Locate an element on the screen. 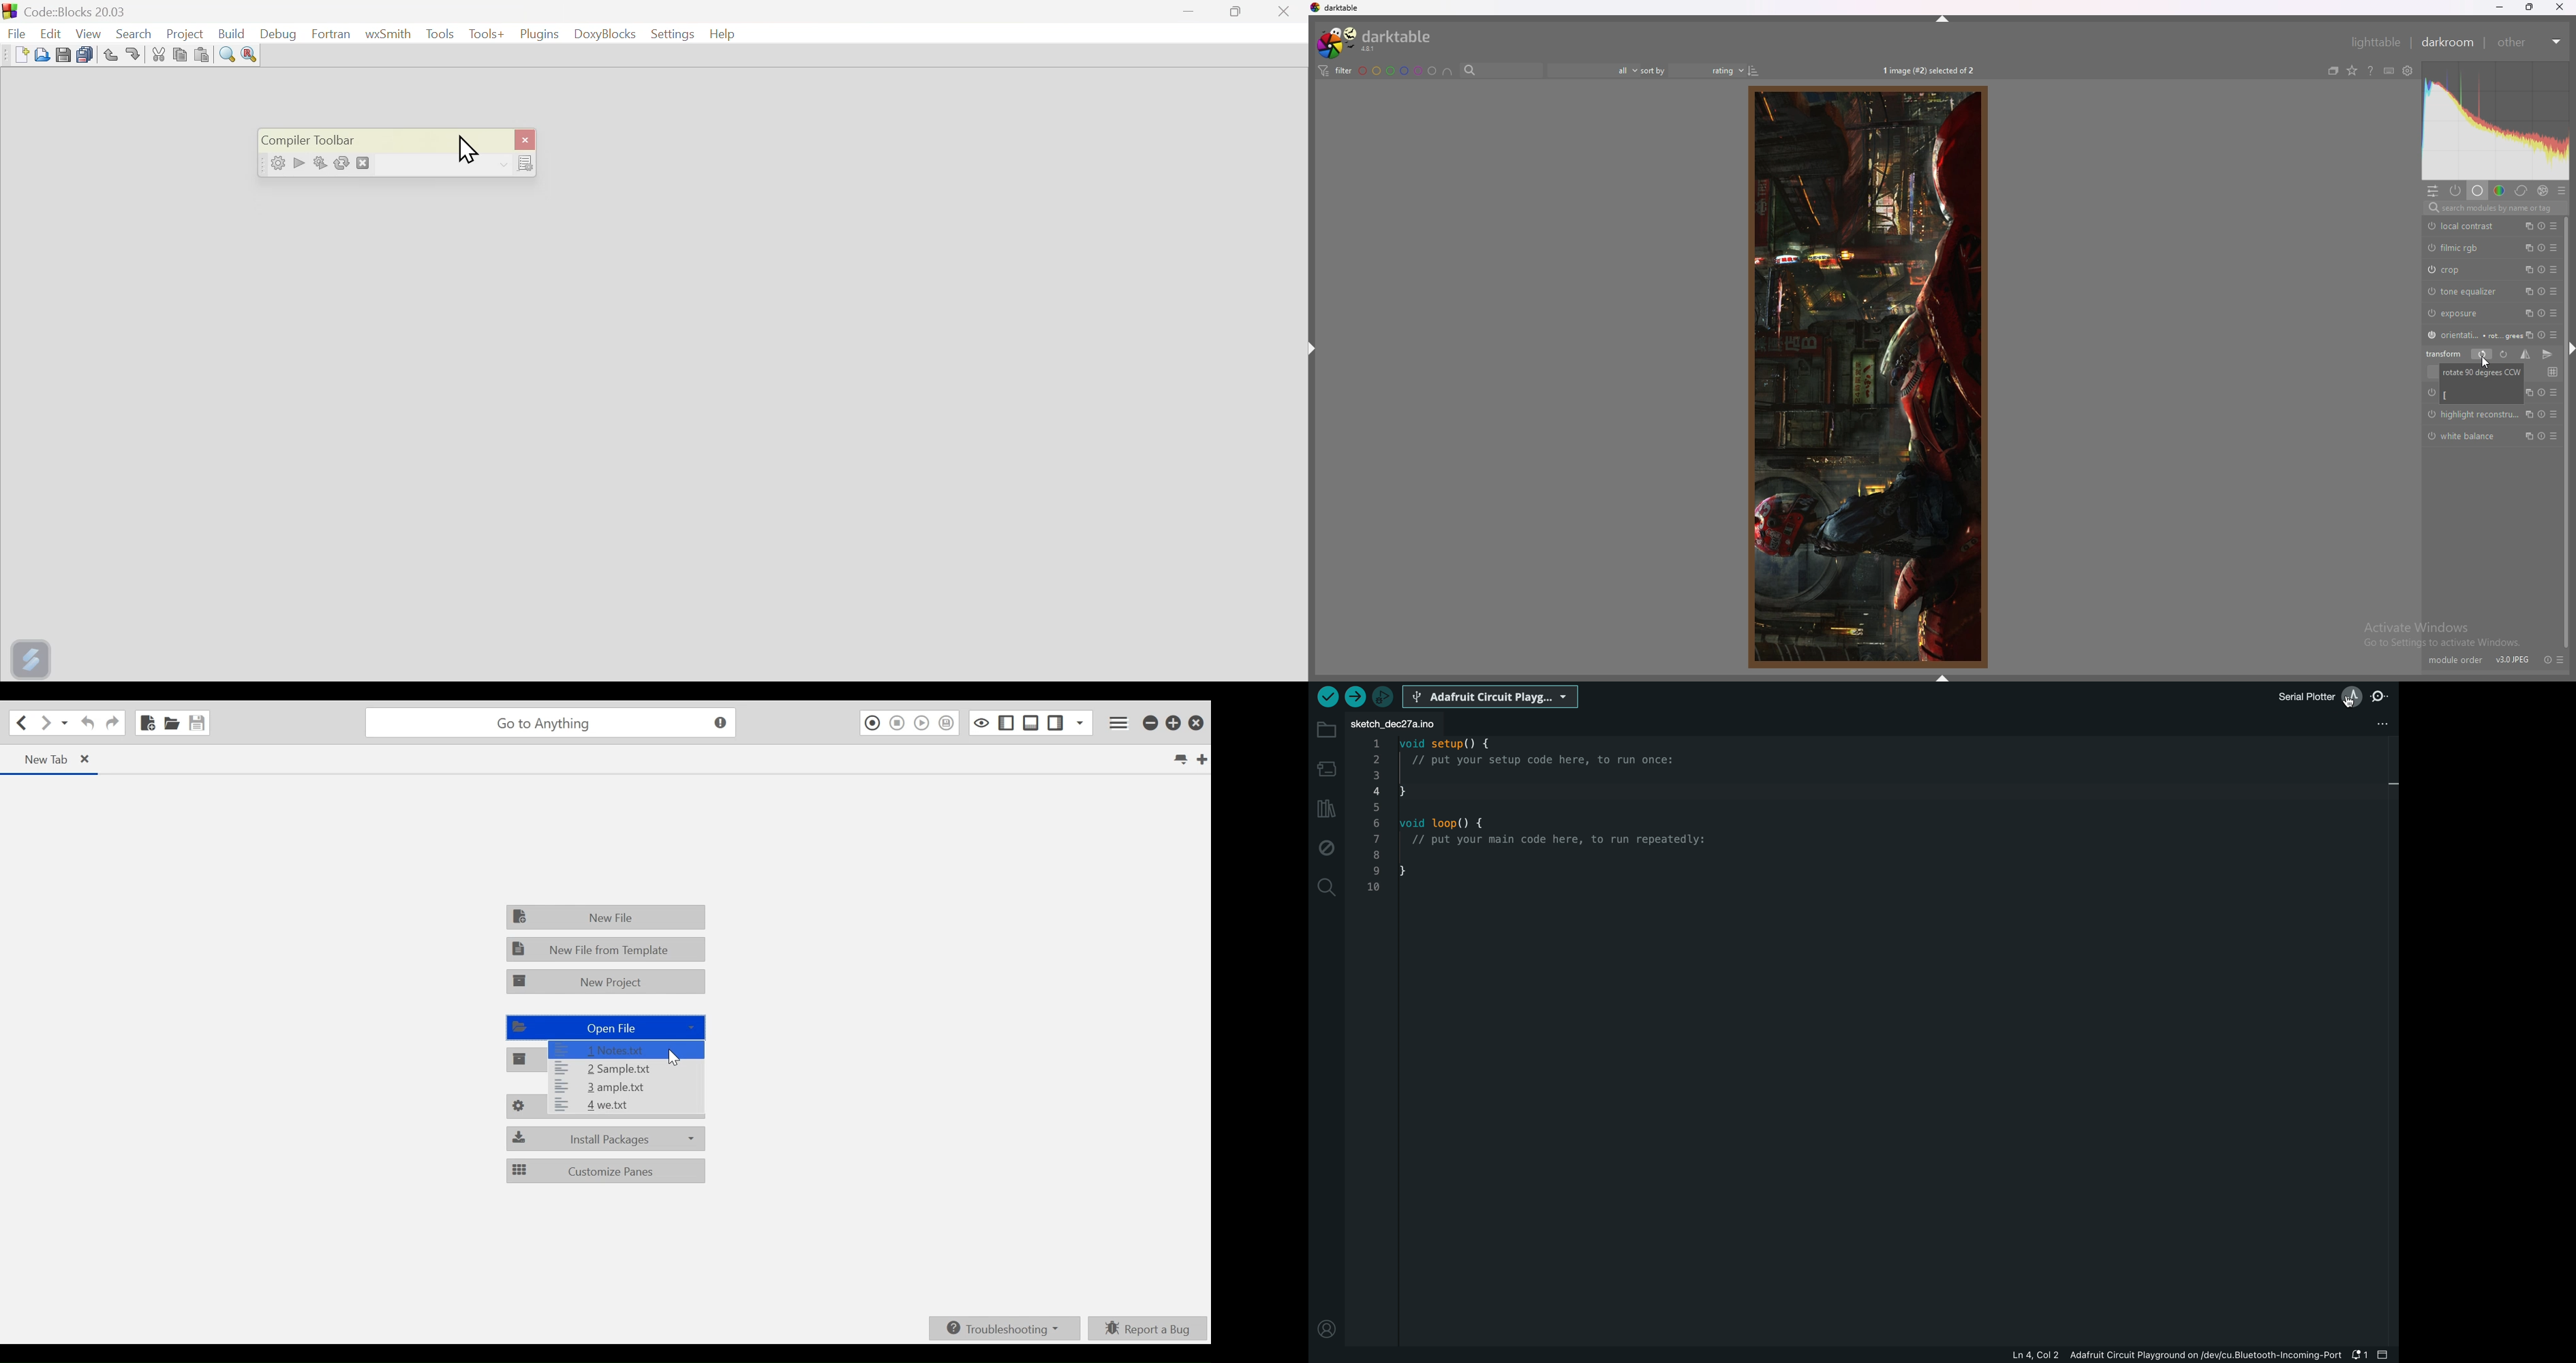 This screenshot has width=2576, height=1372.  is located at coordinates (228, 55).